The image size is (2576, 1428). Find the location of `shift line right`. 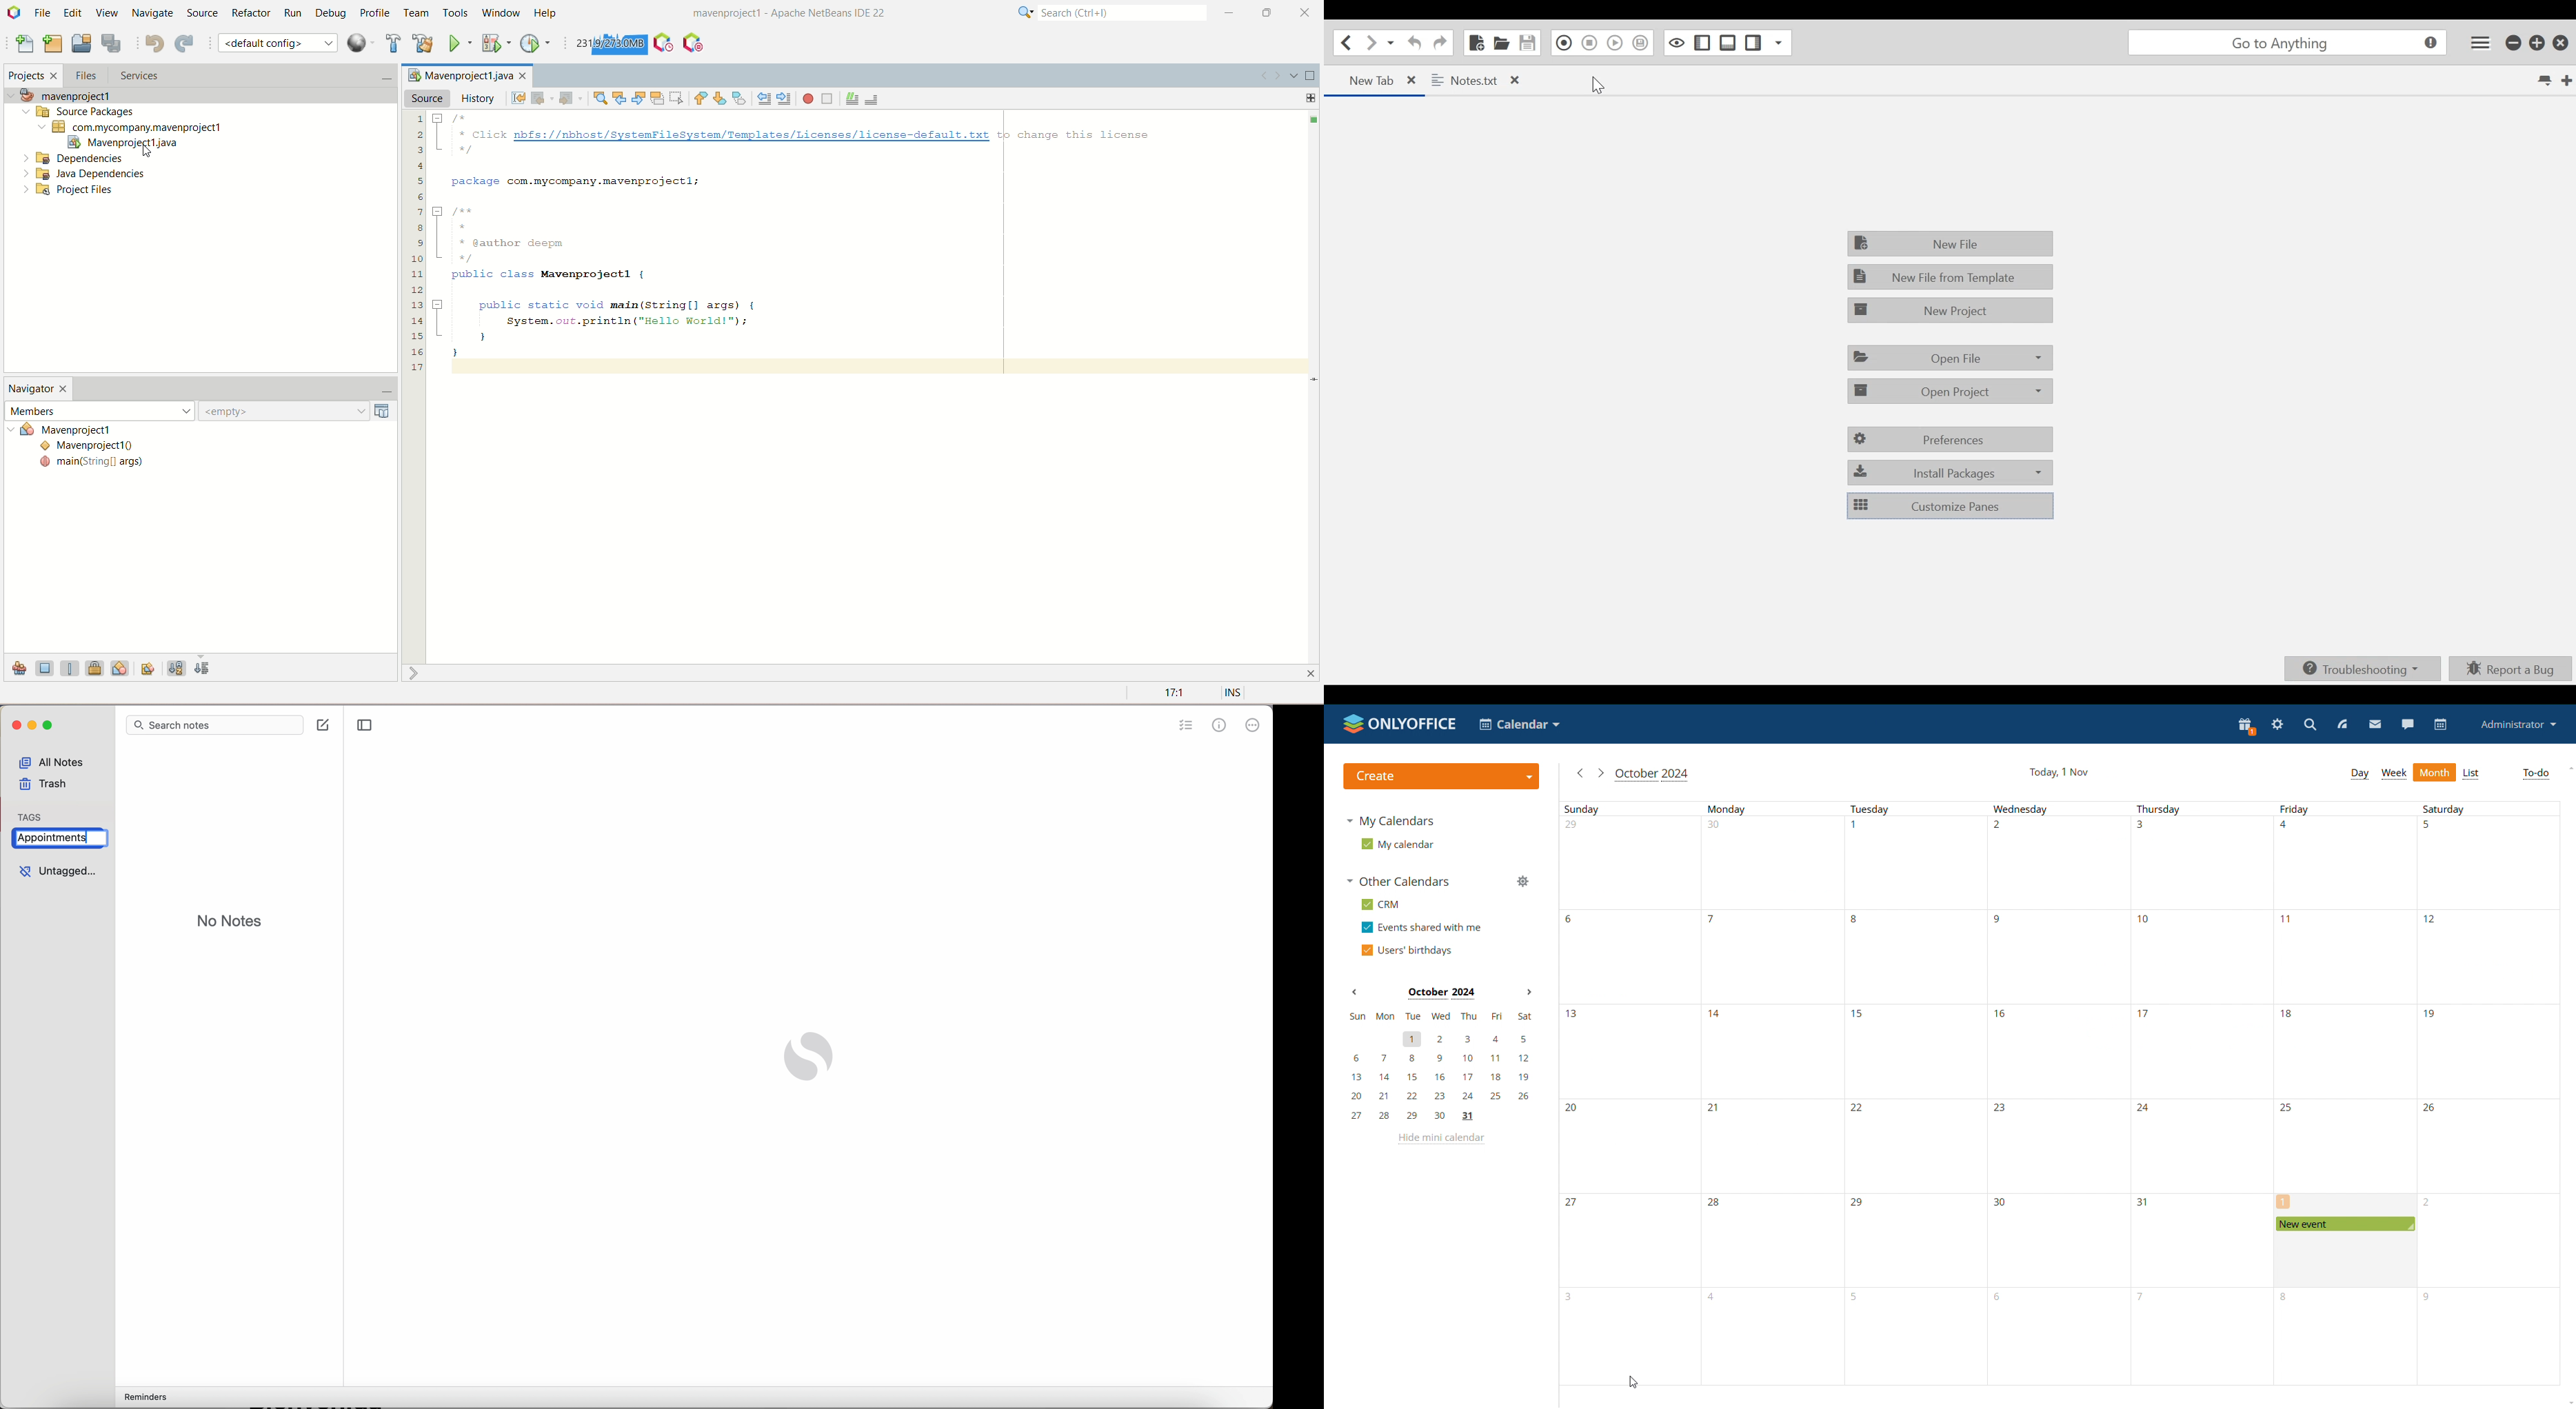

shift line right is located at coordinates (785, 99).